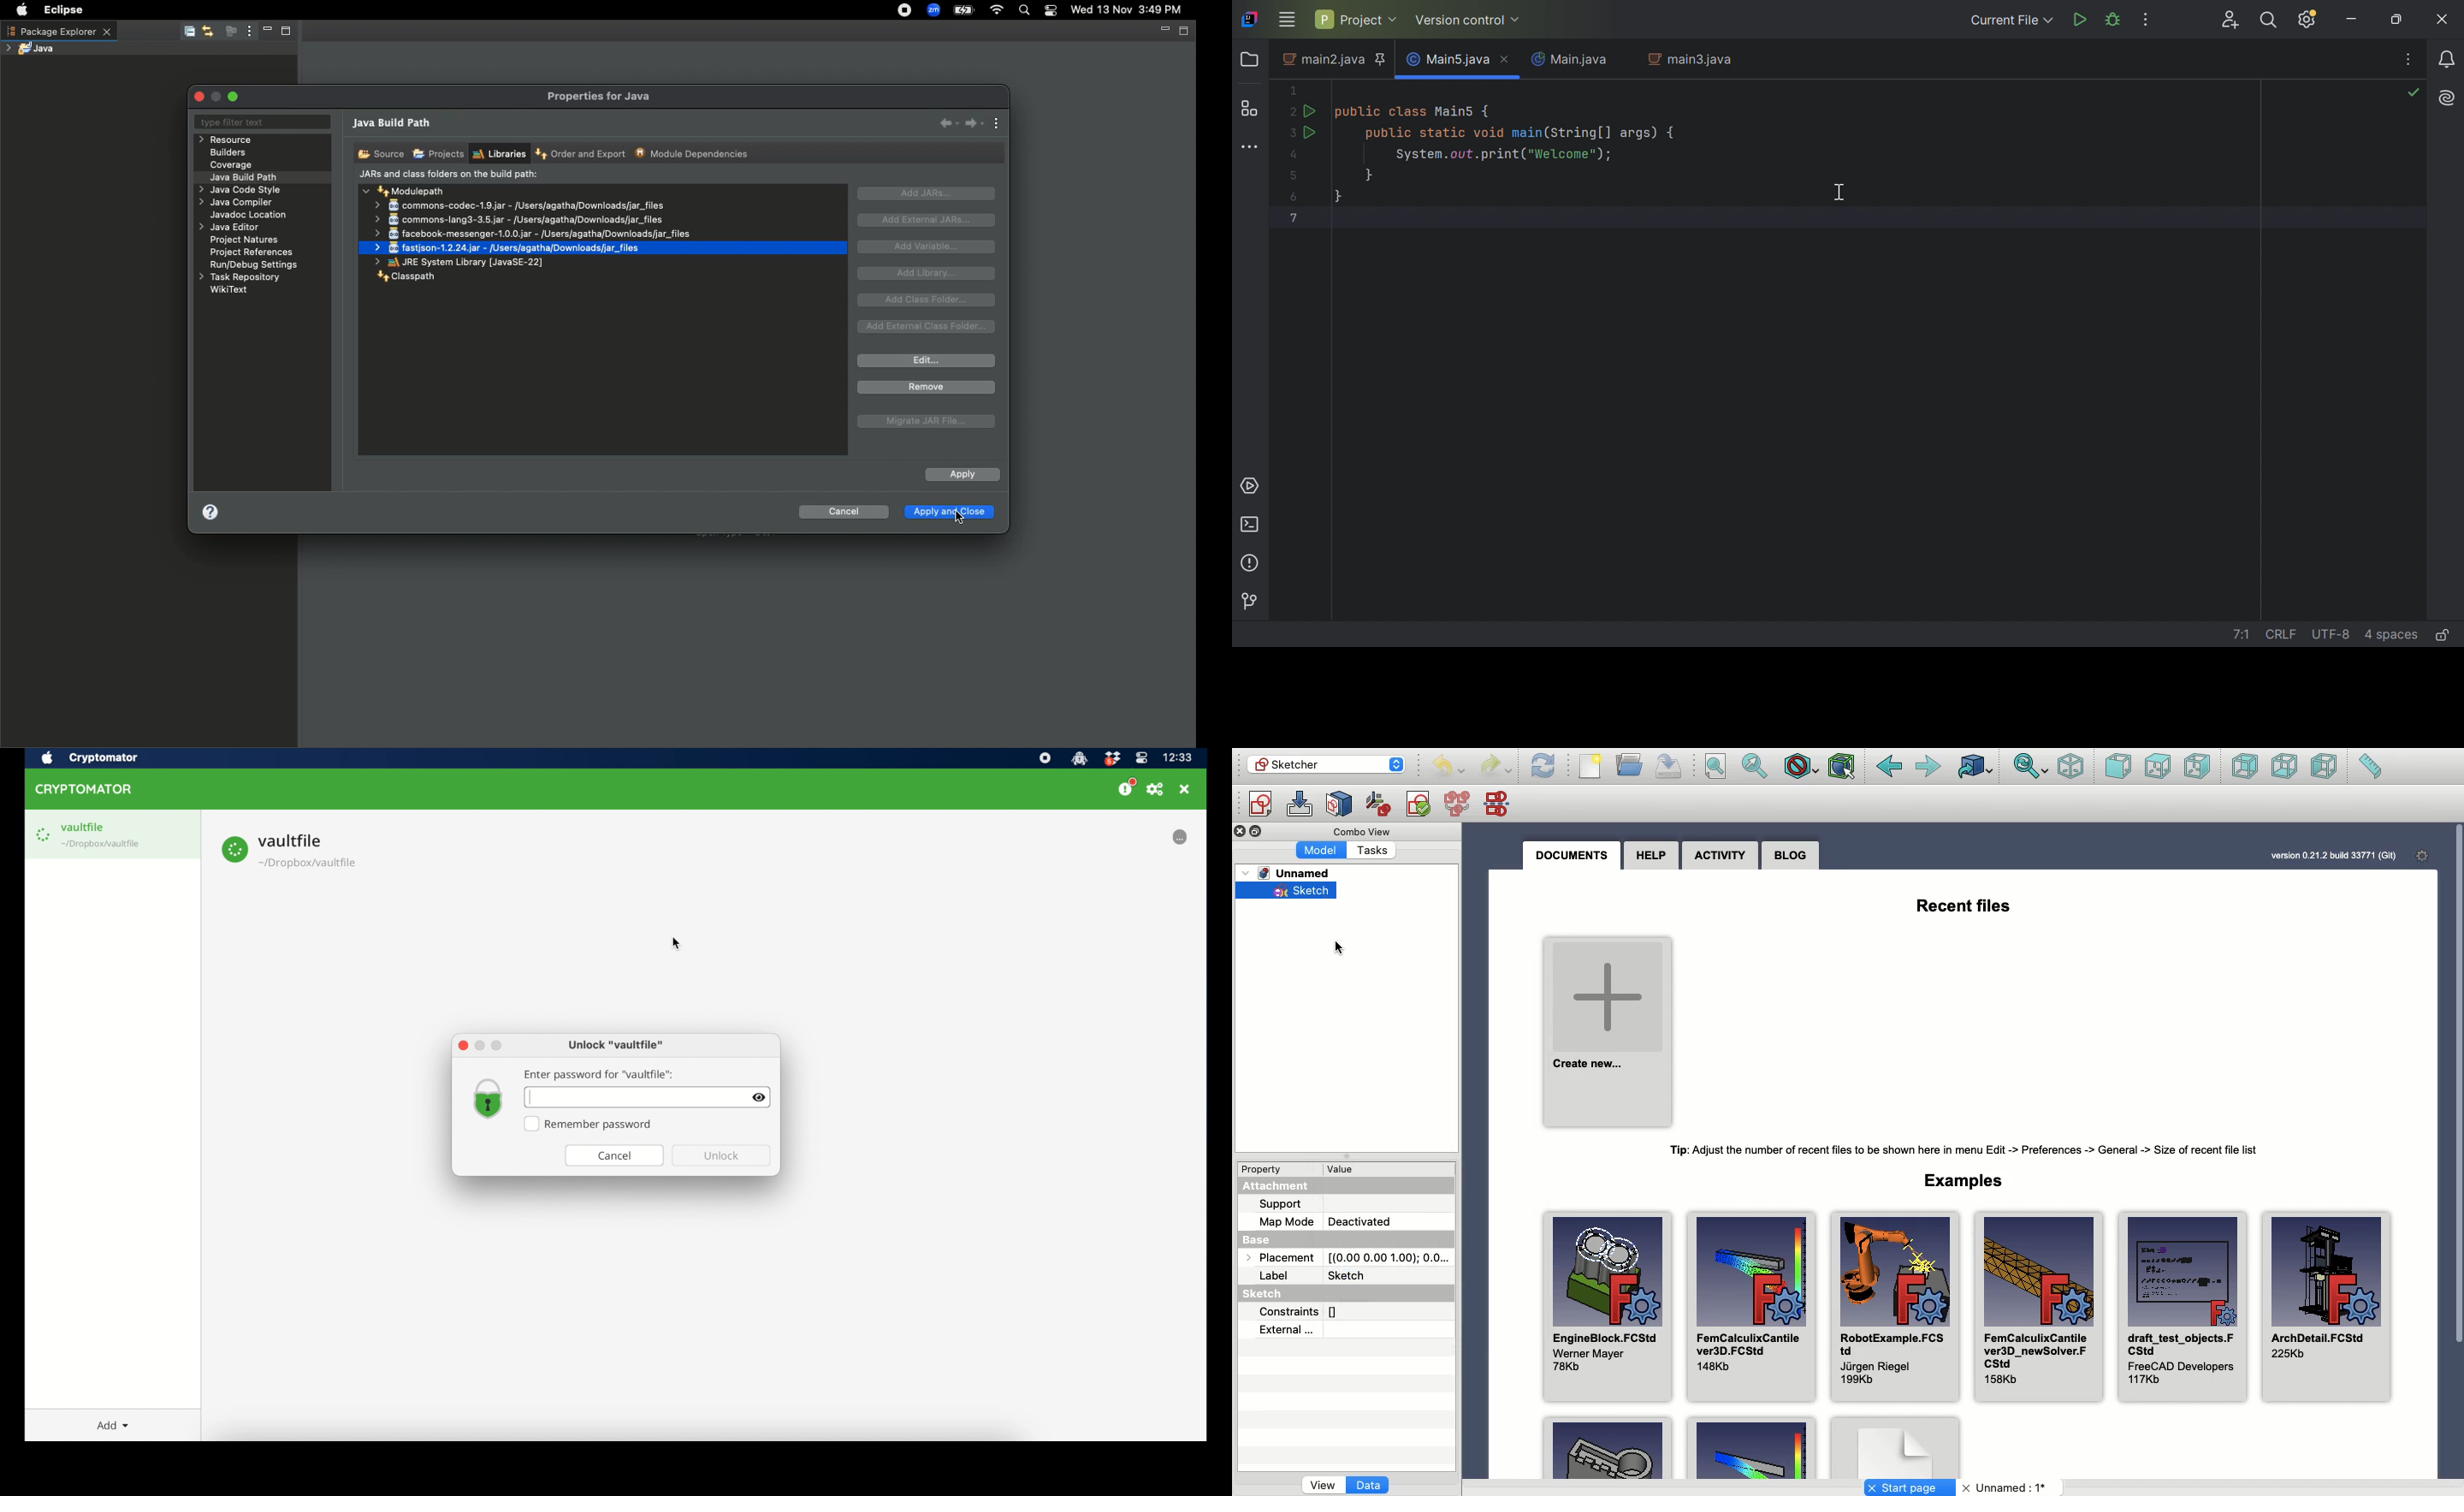 The height and width of the screenshot is (1512, 2464). Describe the element at coordinates (2158, 767) in the screenshot. I see `Top` at that location.